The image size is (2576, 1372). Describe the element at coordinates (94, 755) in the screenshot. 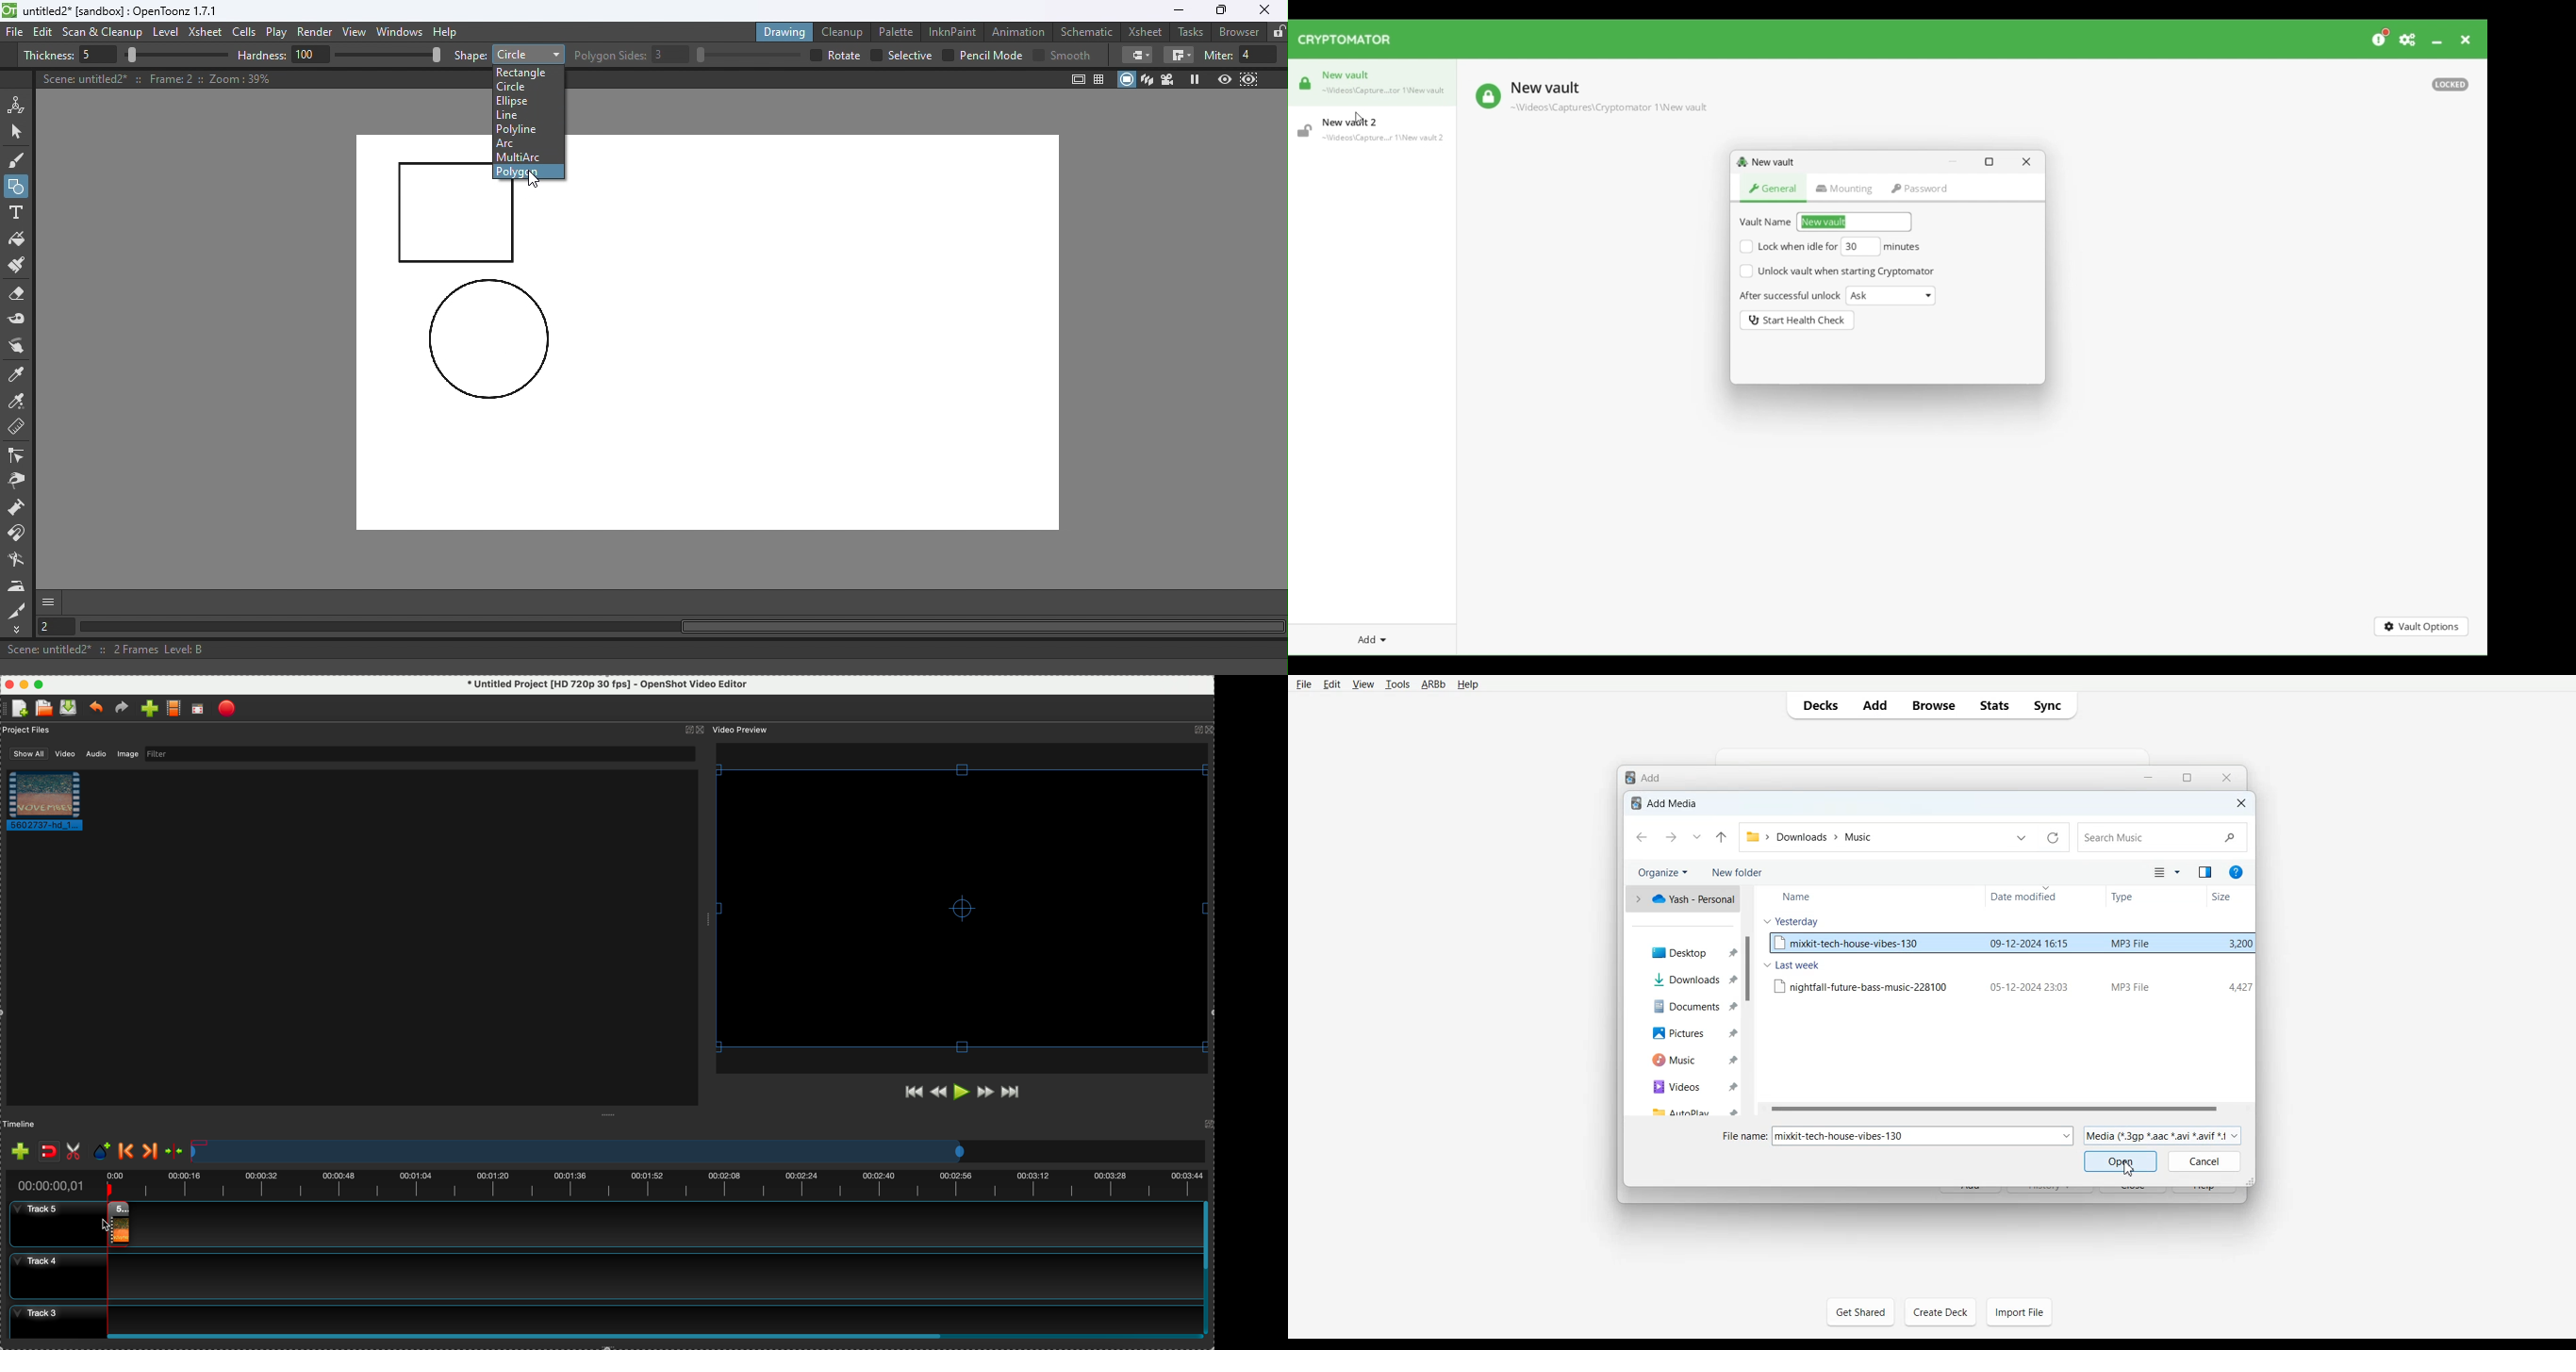

I see `audio` at that location.